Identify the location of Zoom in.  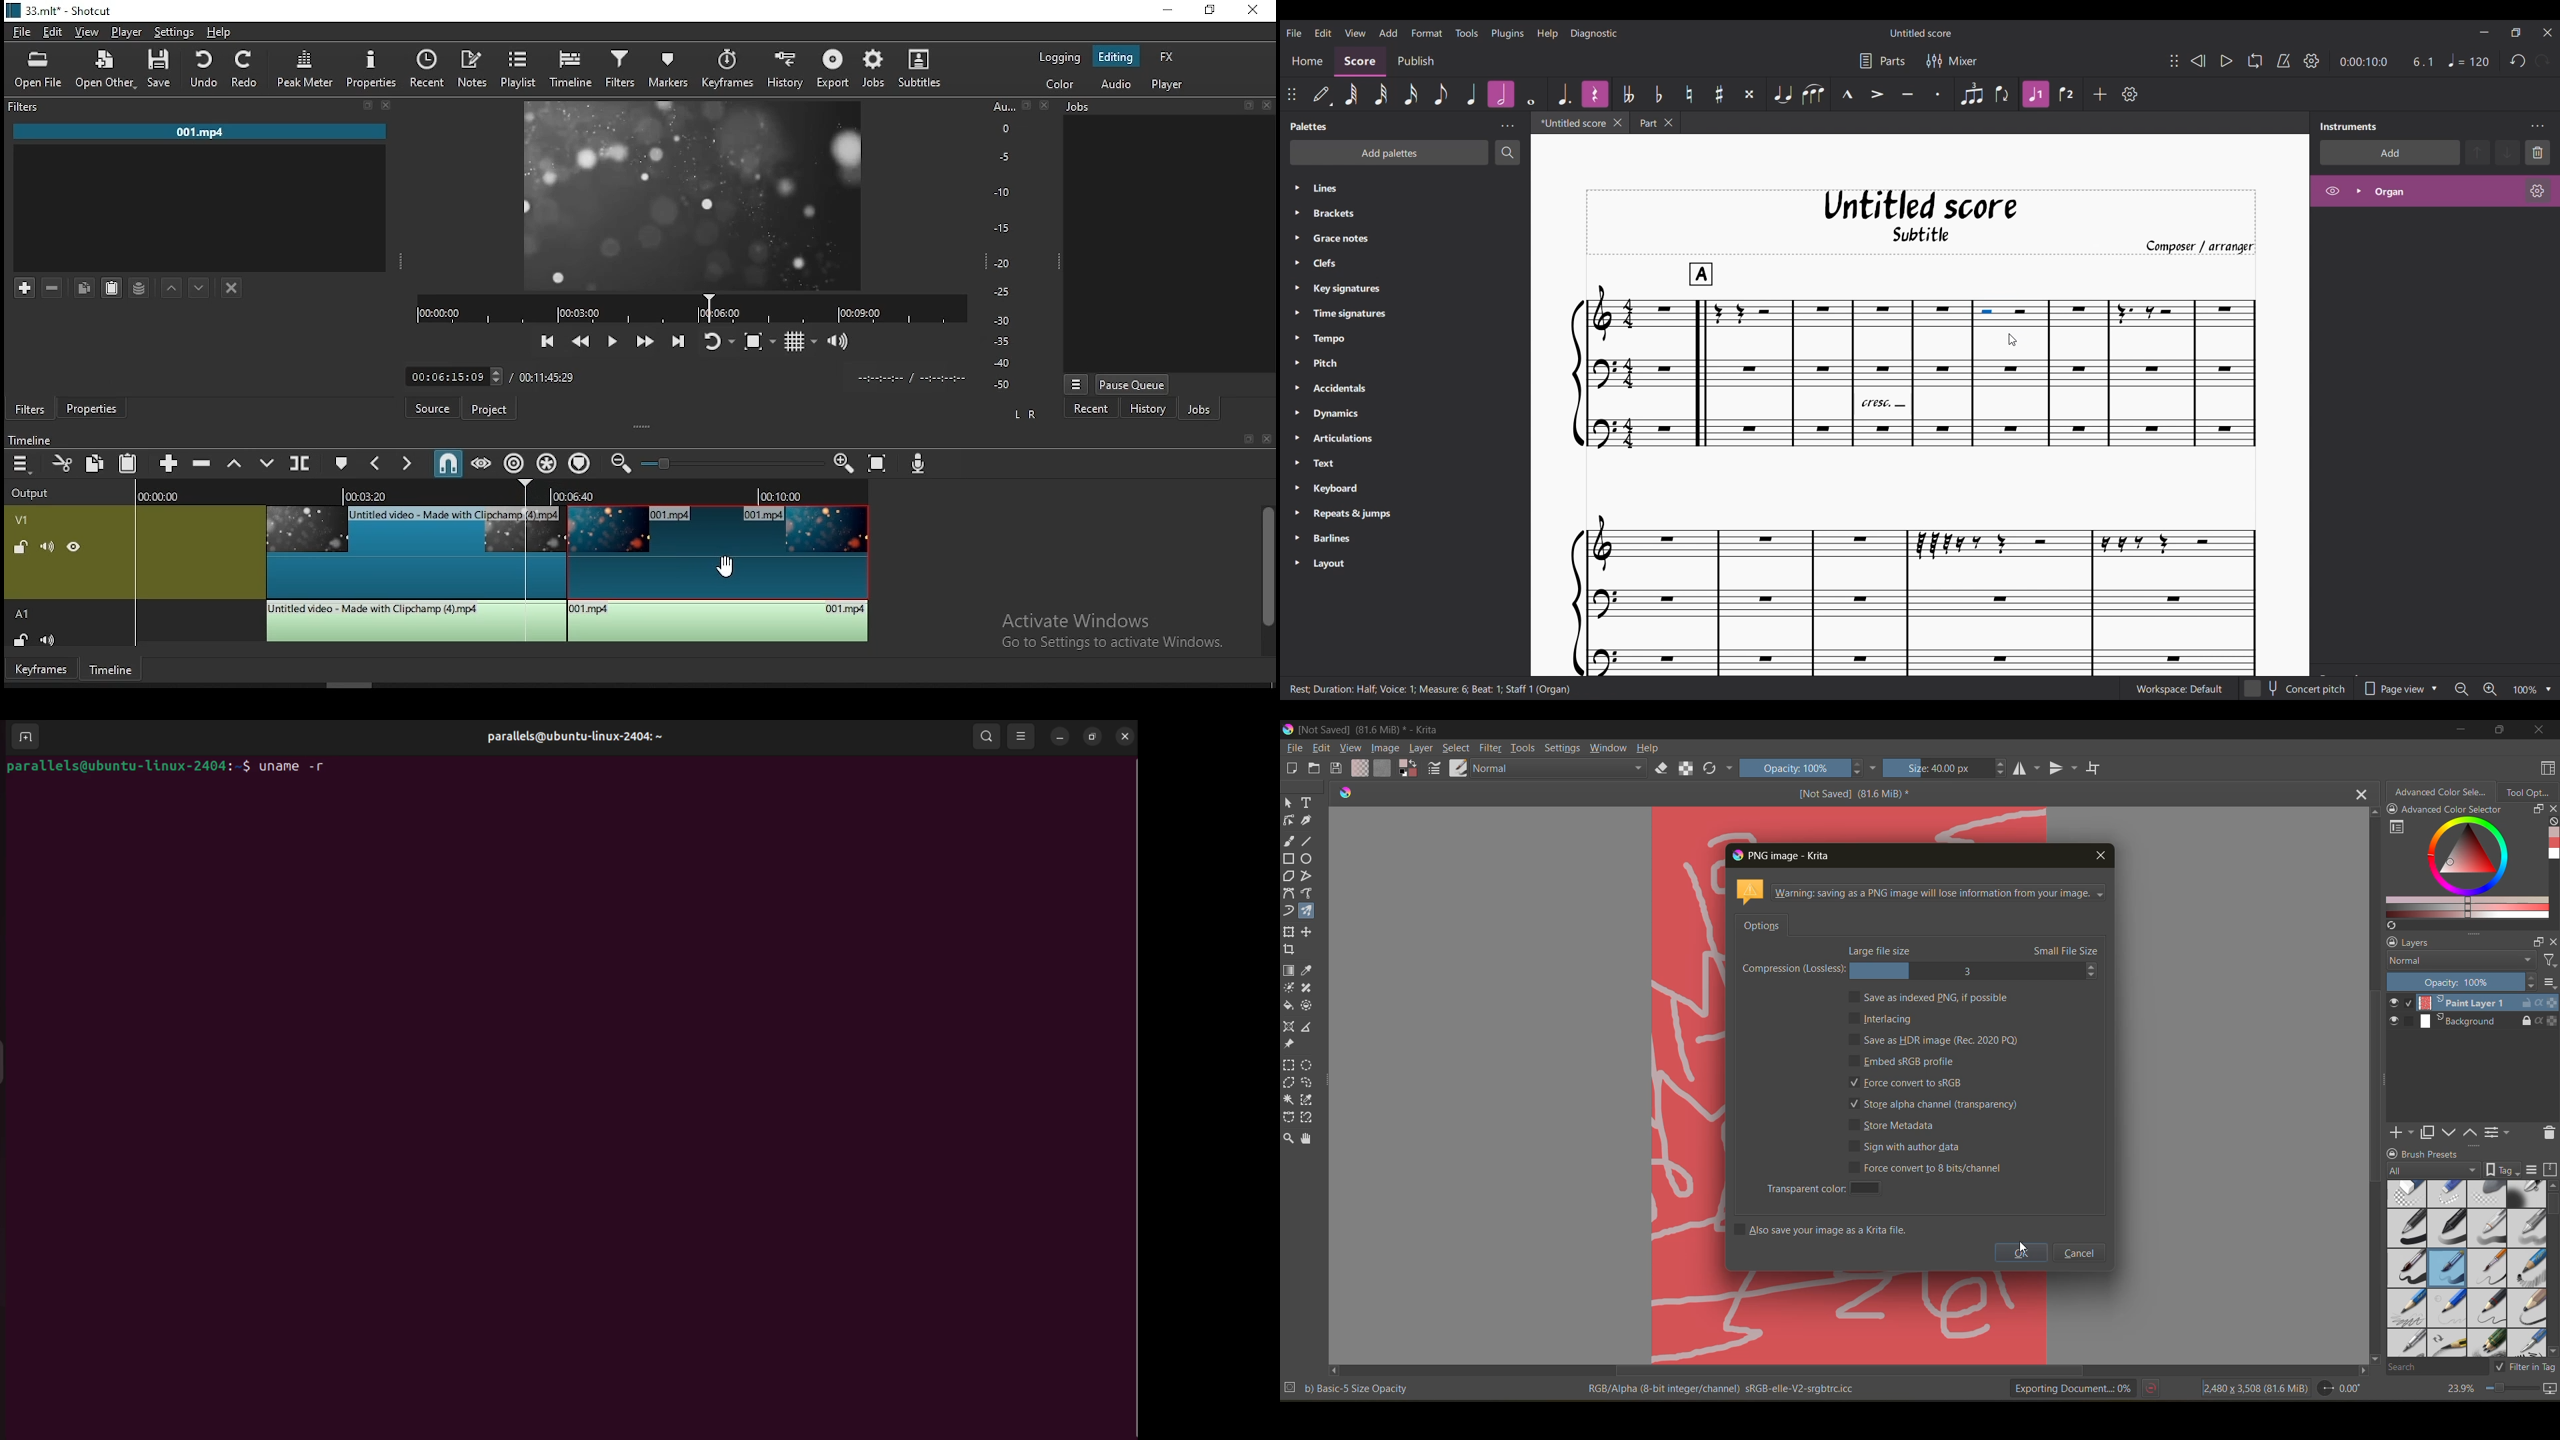
(2489, 689).